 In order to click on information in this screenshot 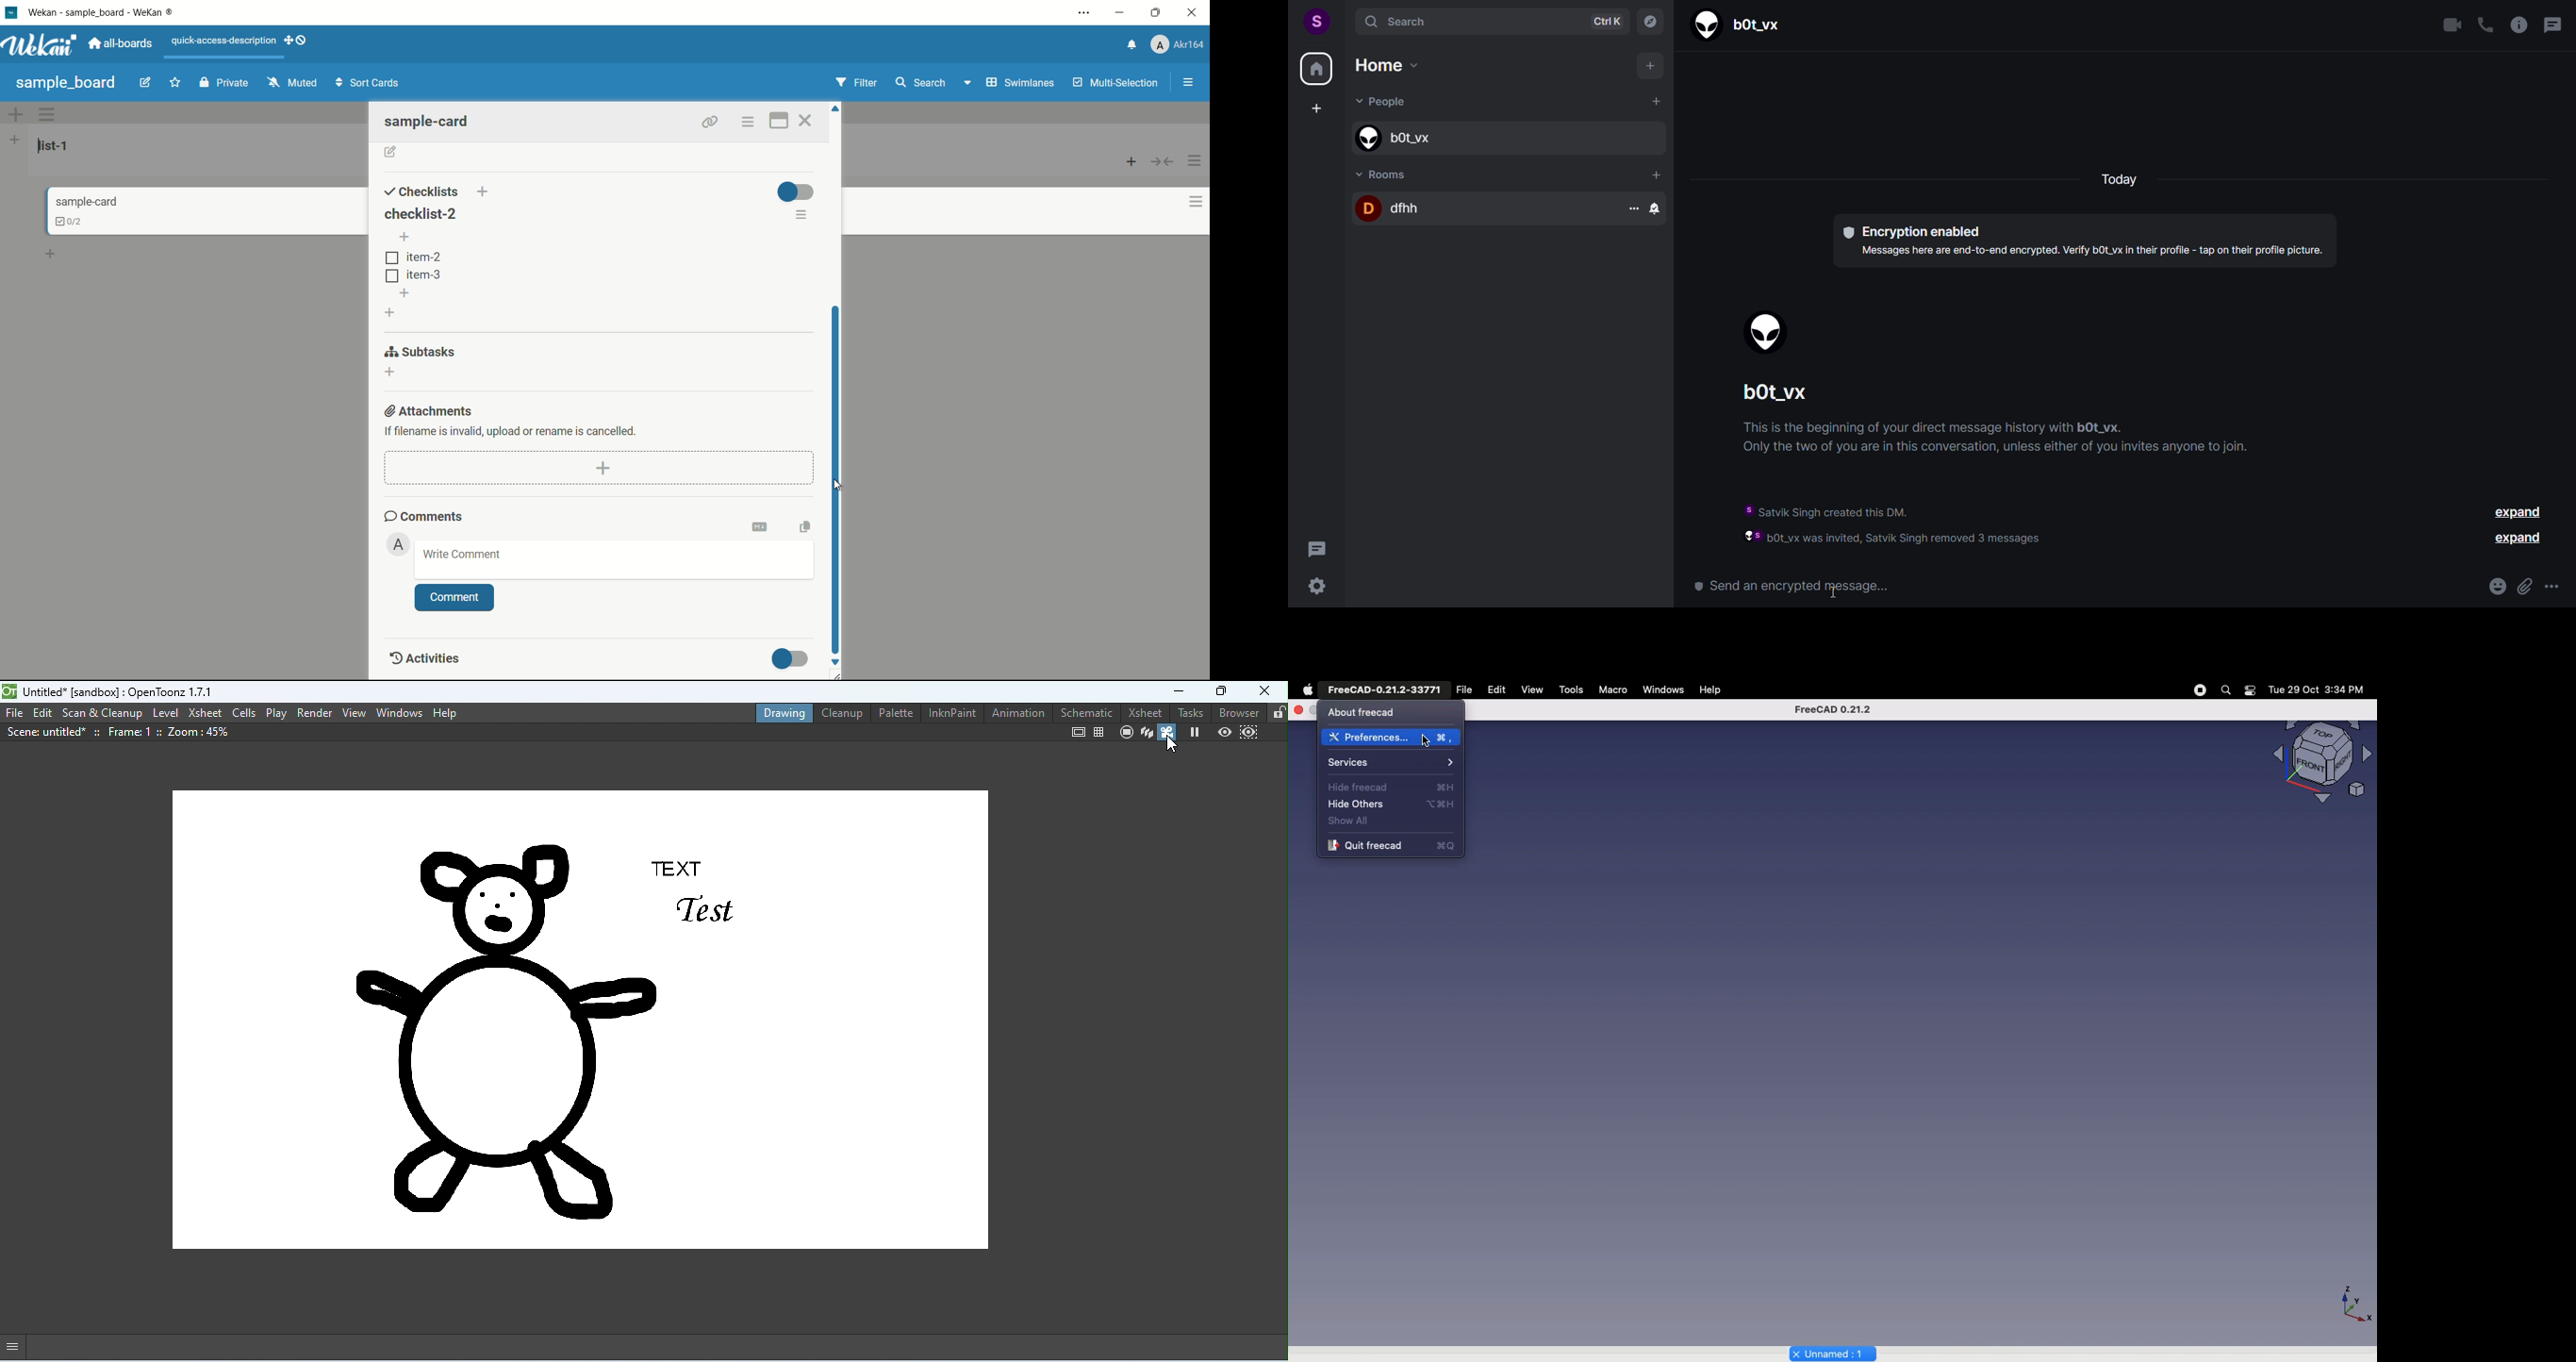, I will do `click(1923, 522)`.